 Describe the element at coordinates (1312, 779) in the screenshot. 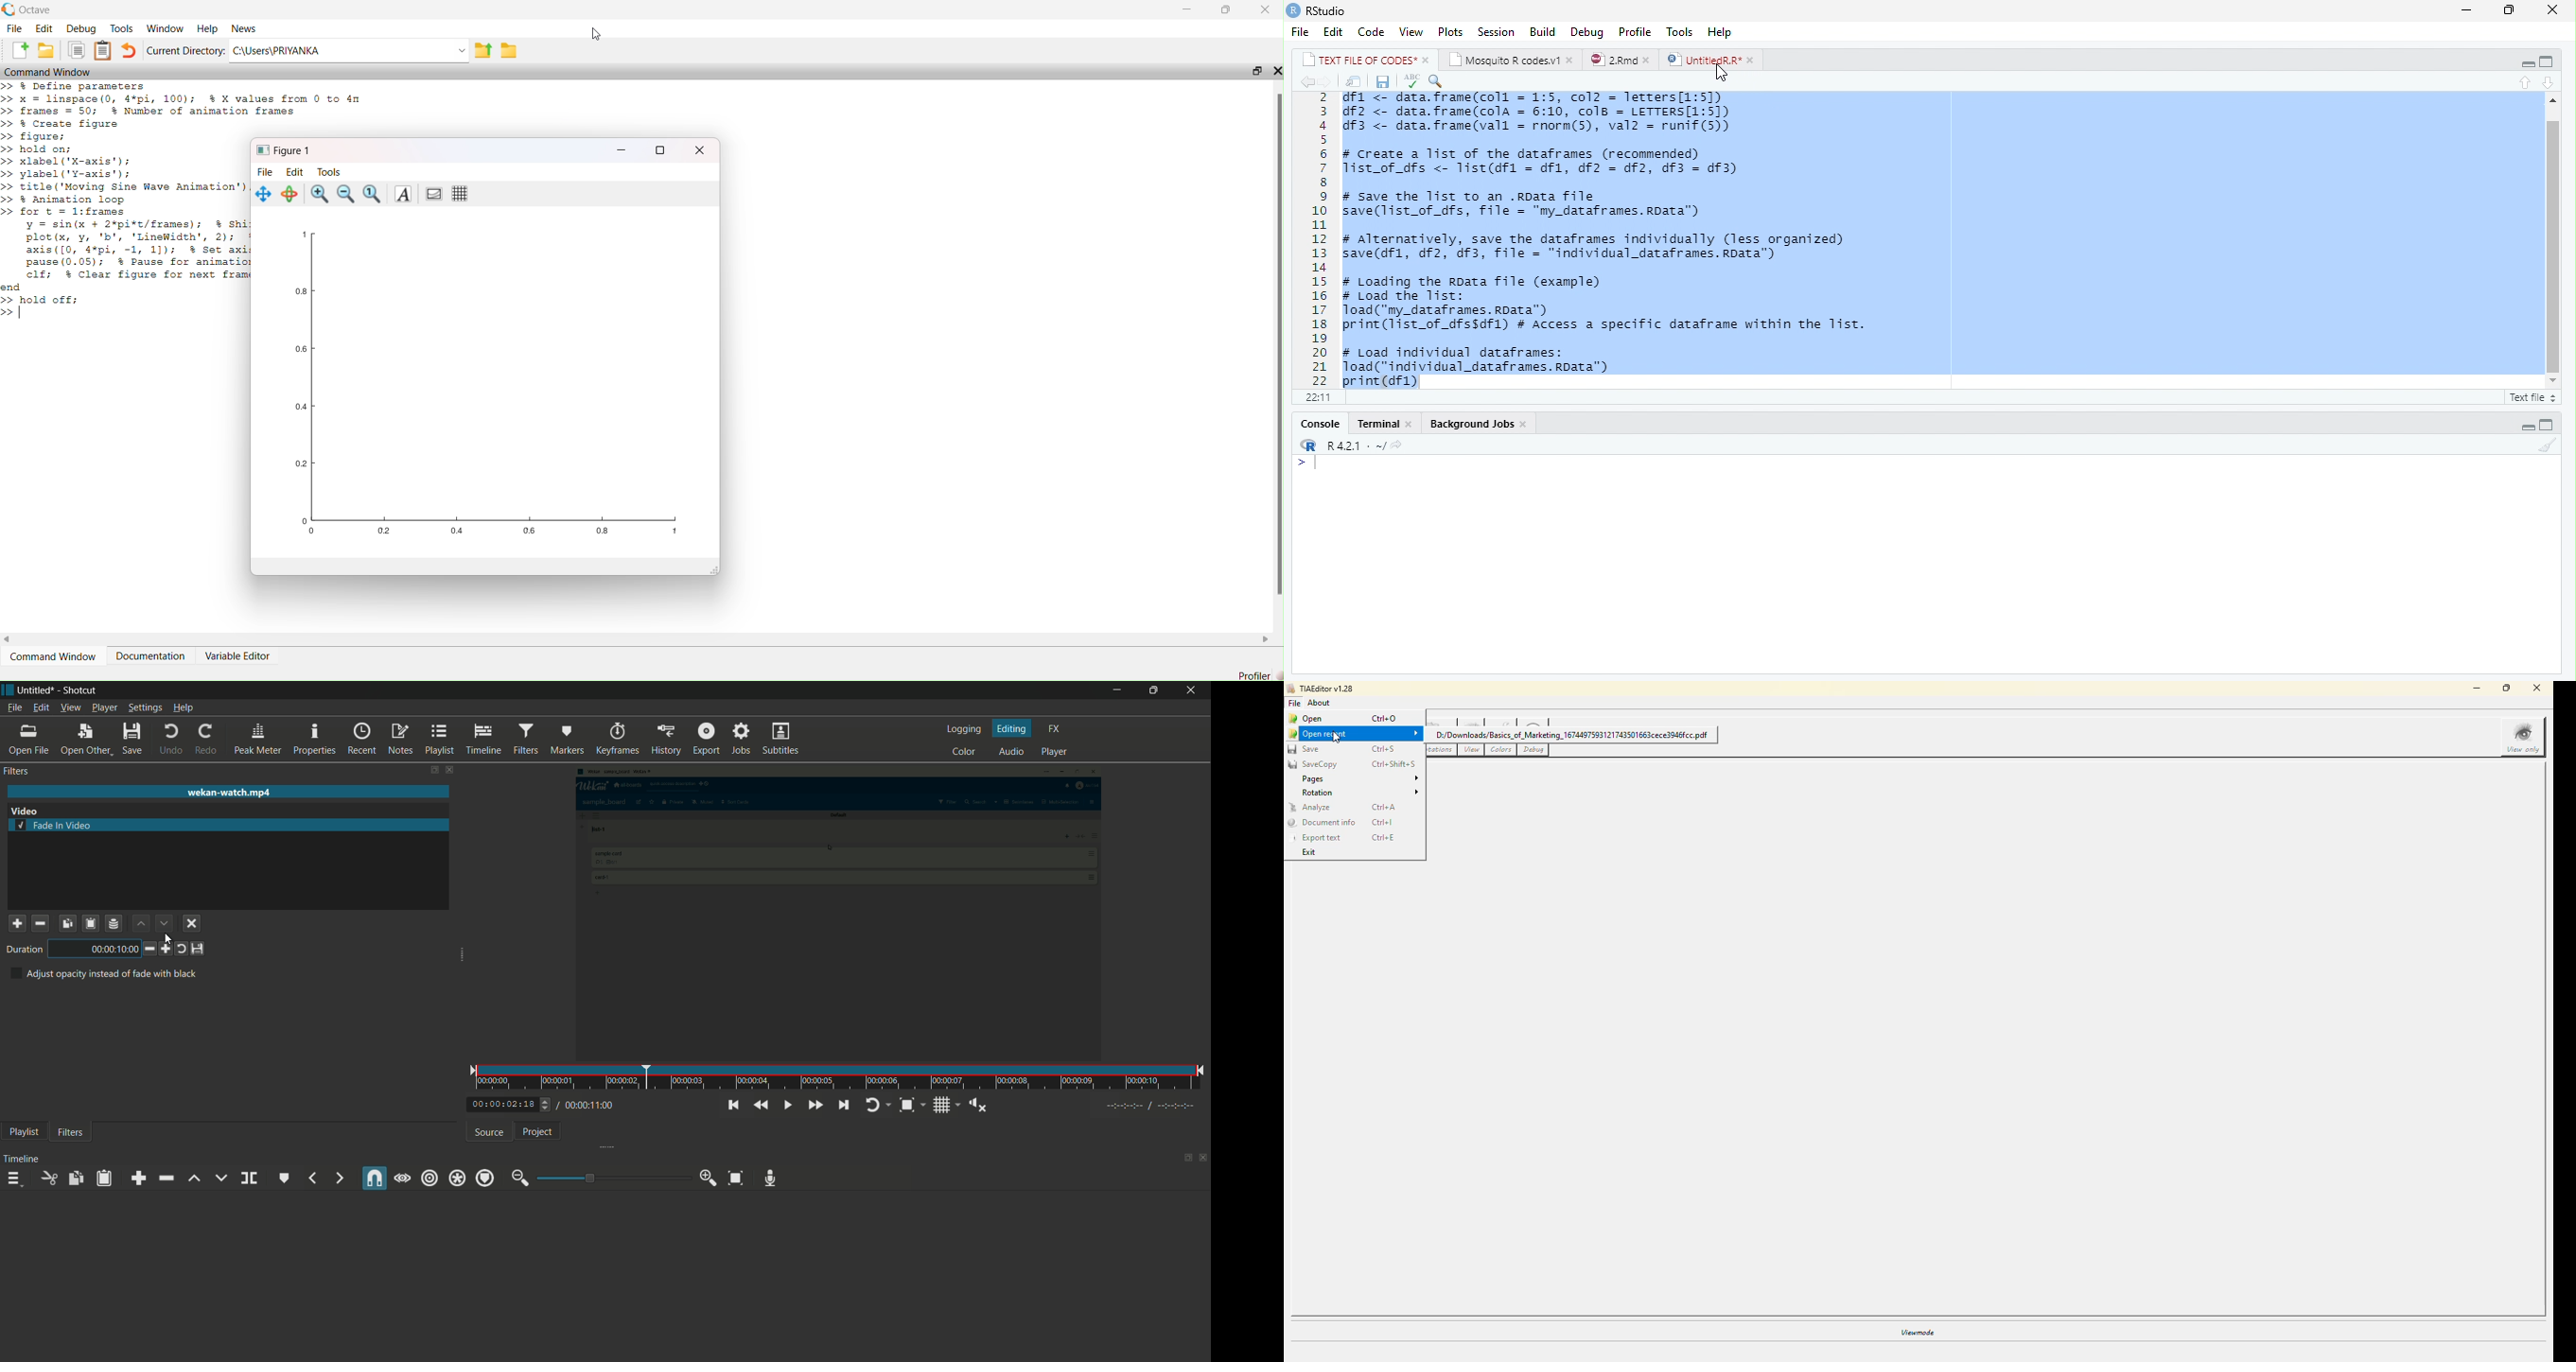

I see `pages` at that location.